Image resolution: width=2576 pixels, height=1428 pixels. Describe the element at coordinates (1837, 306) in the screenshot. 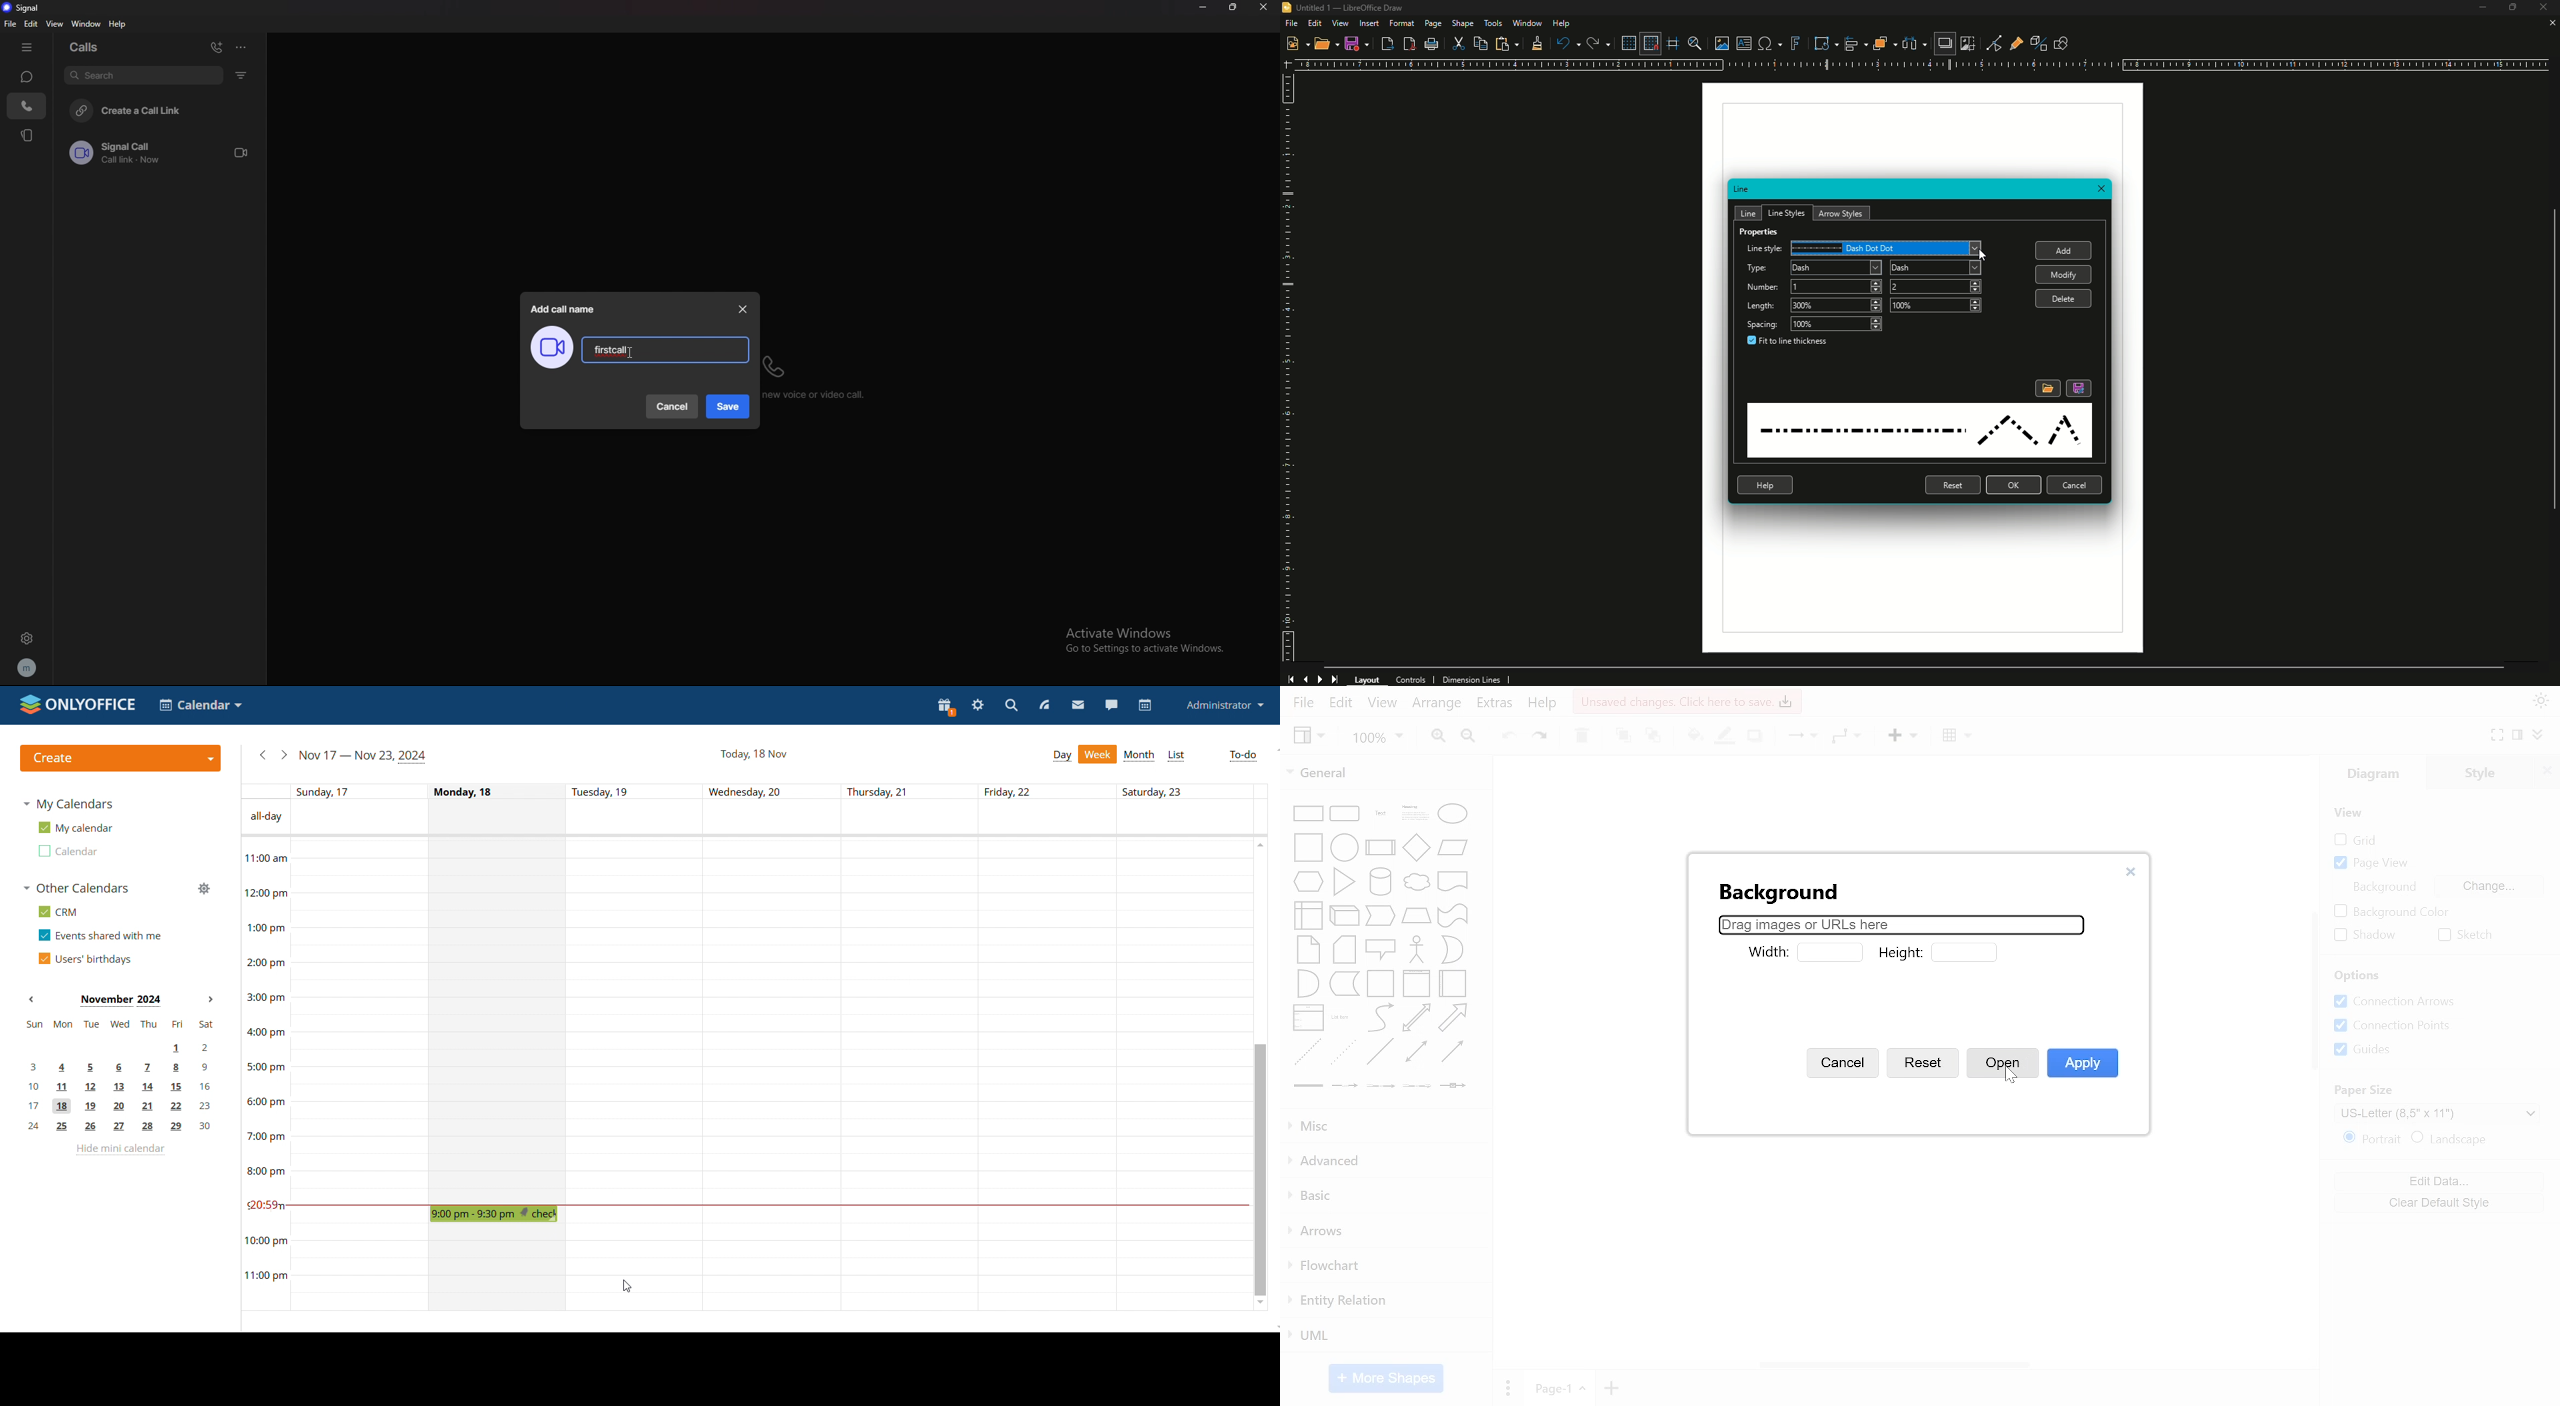

I see `300%` at that location.